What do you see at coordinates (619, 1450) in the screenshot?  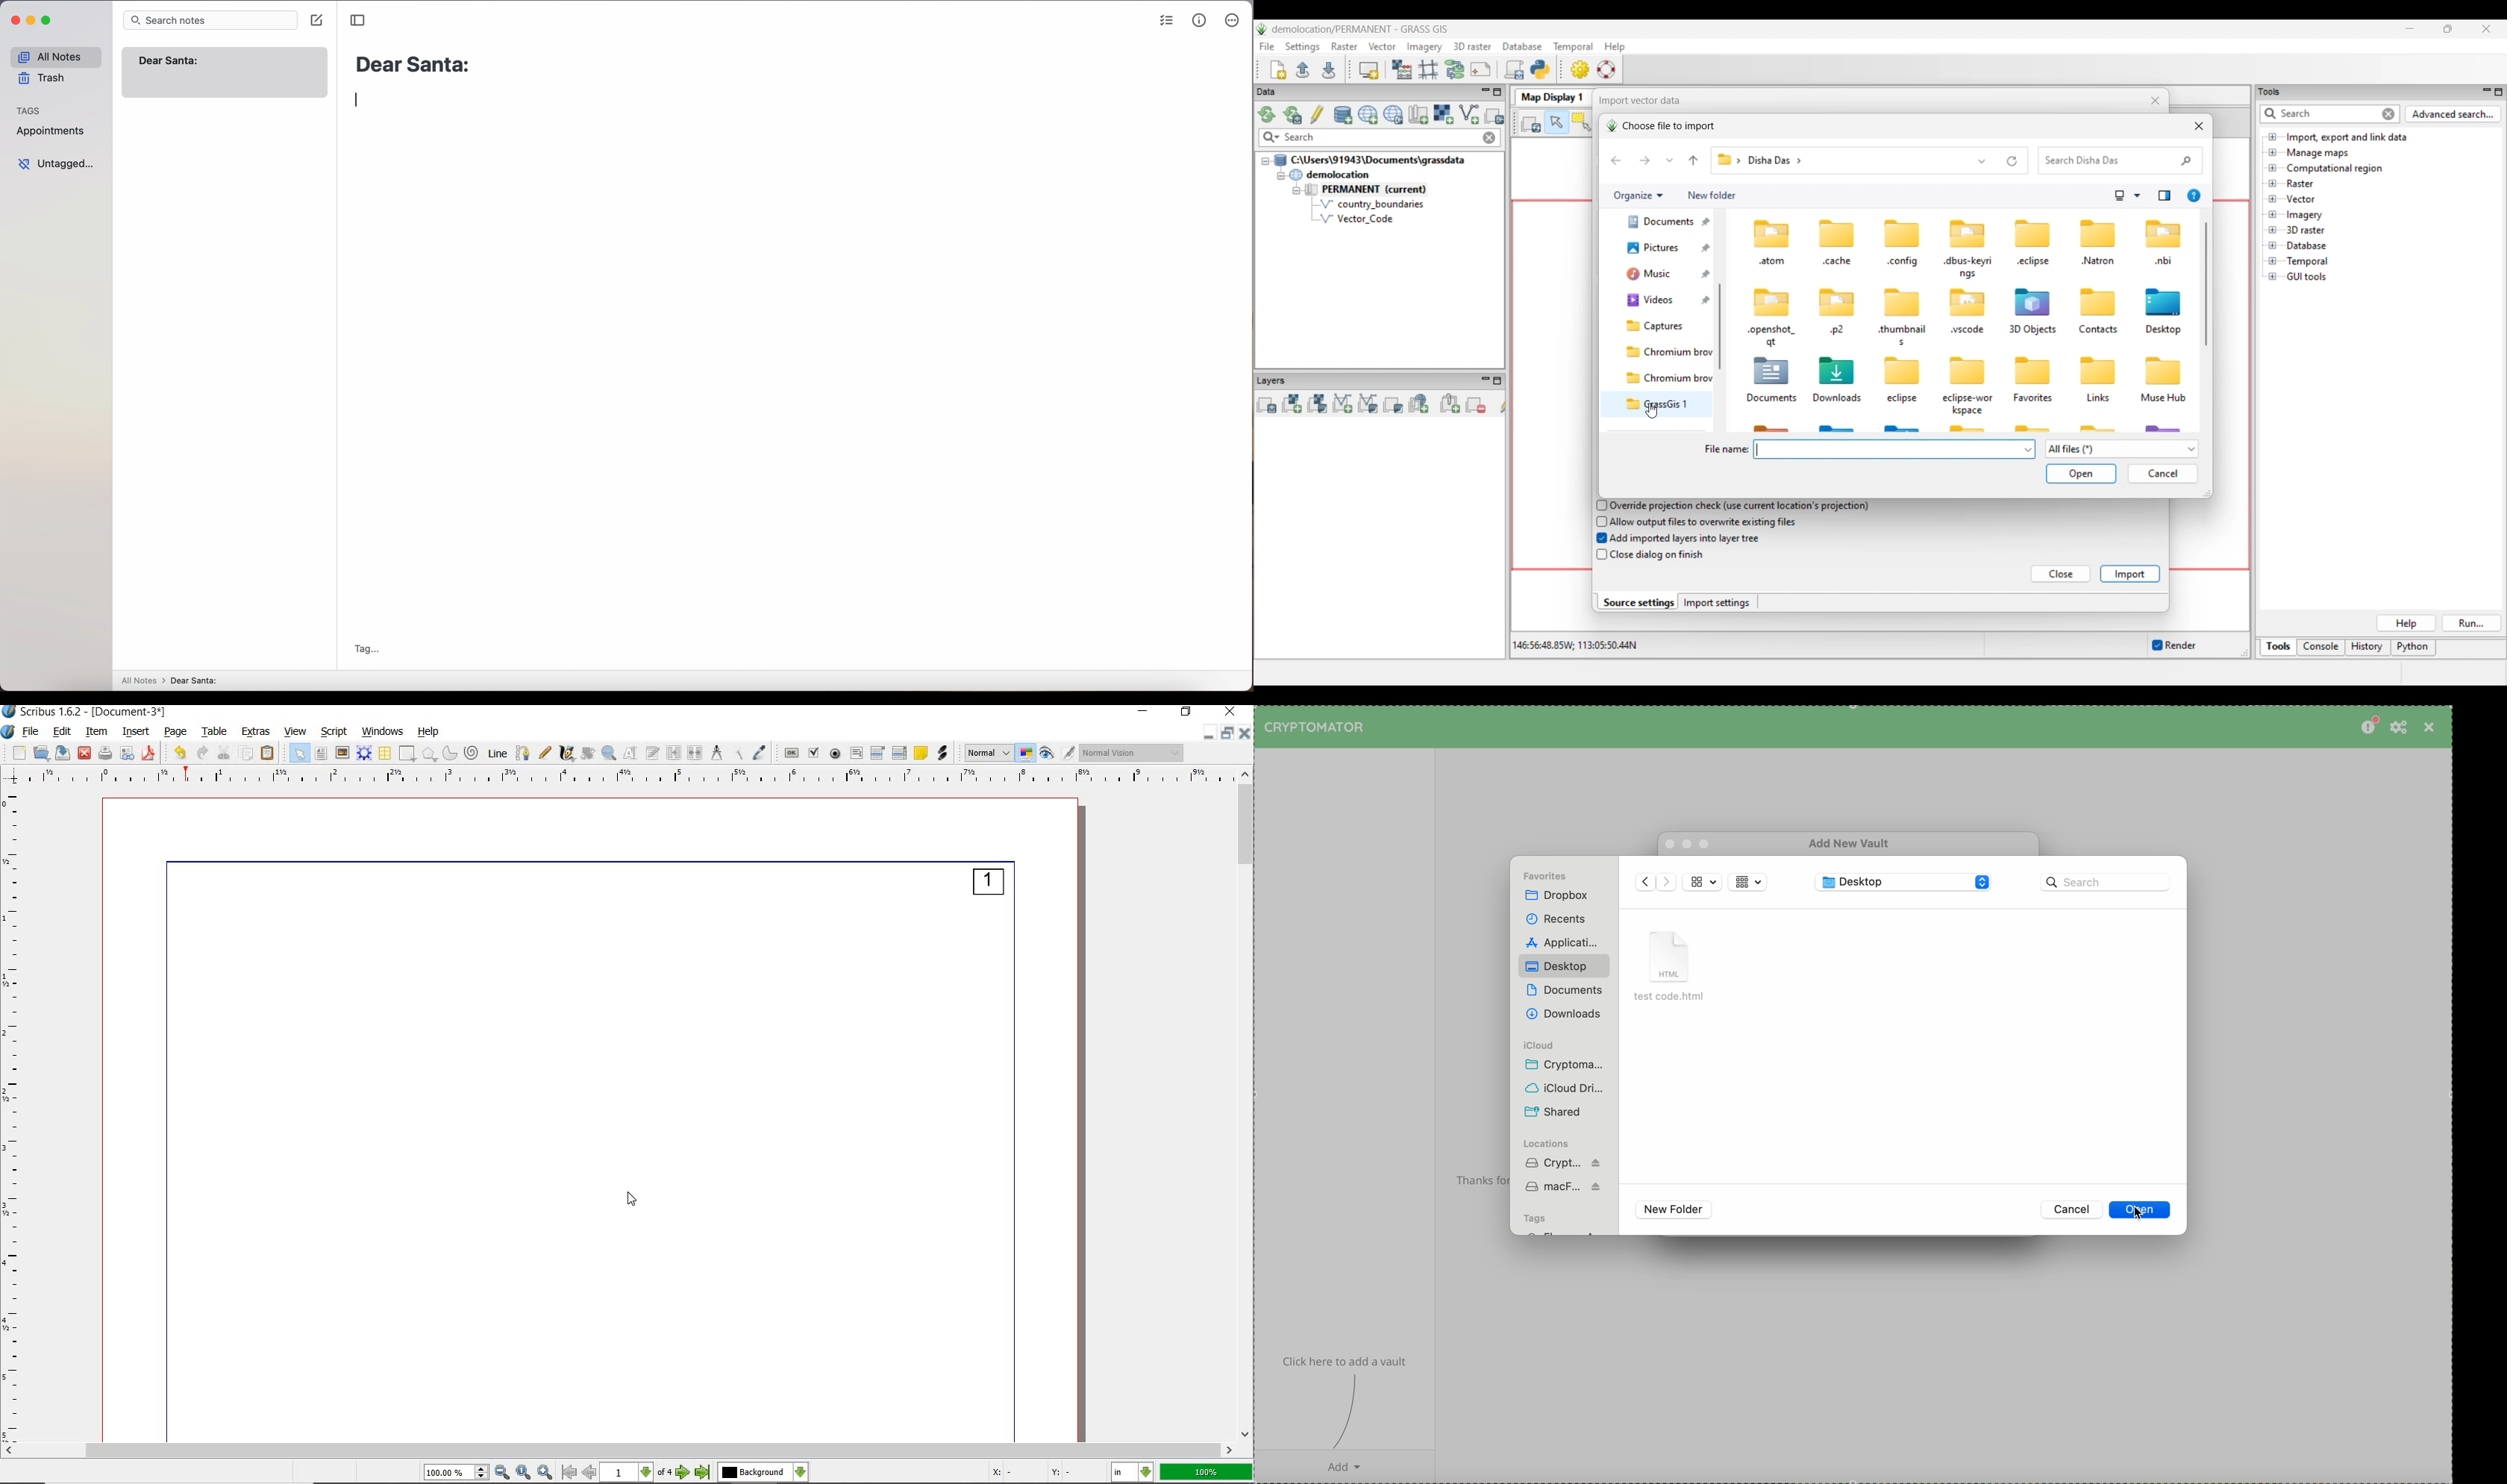 I see `scrollbar` at bounding box center [619, 1450].